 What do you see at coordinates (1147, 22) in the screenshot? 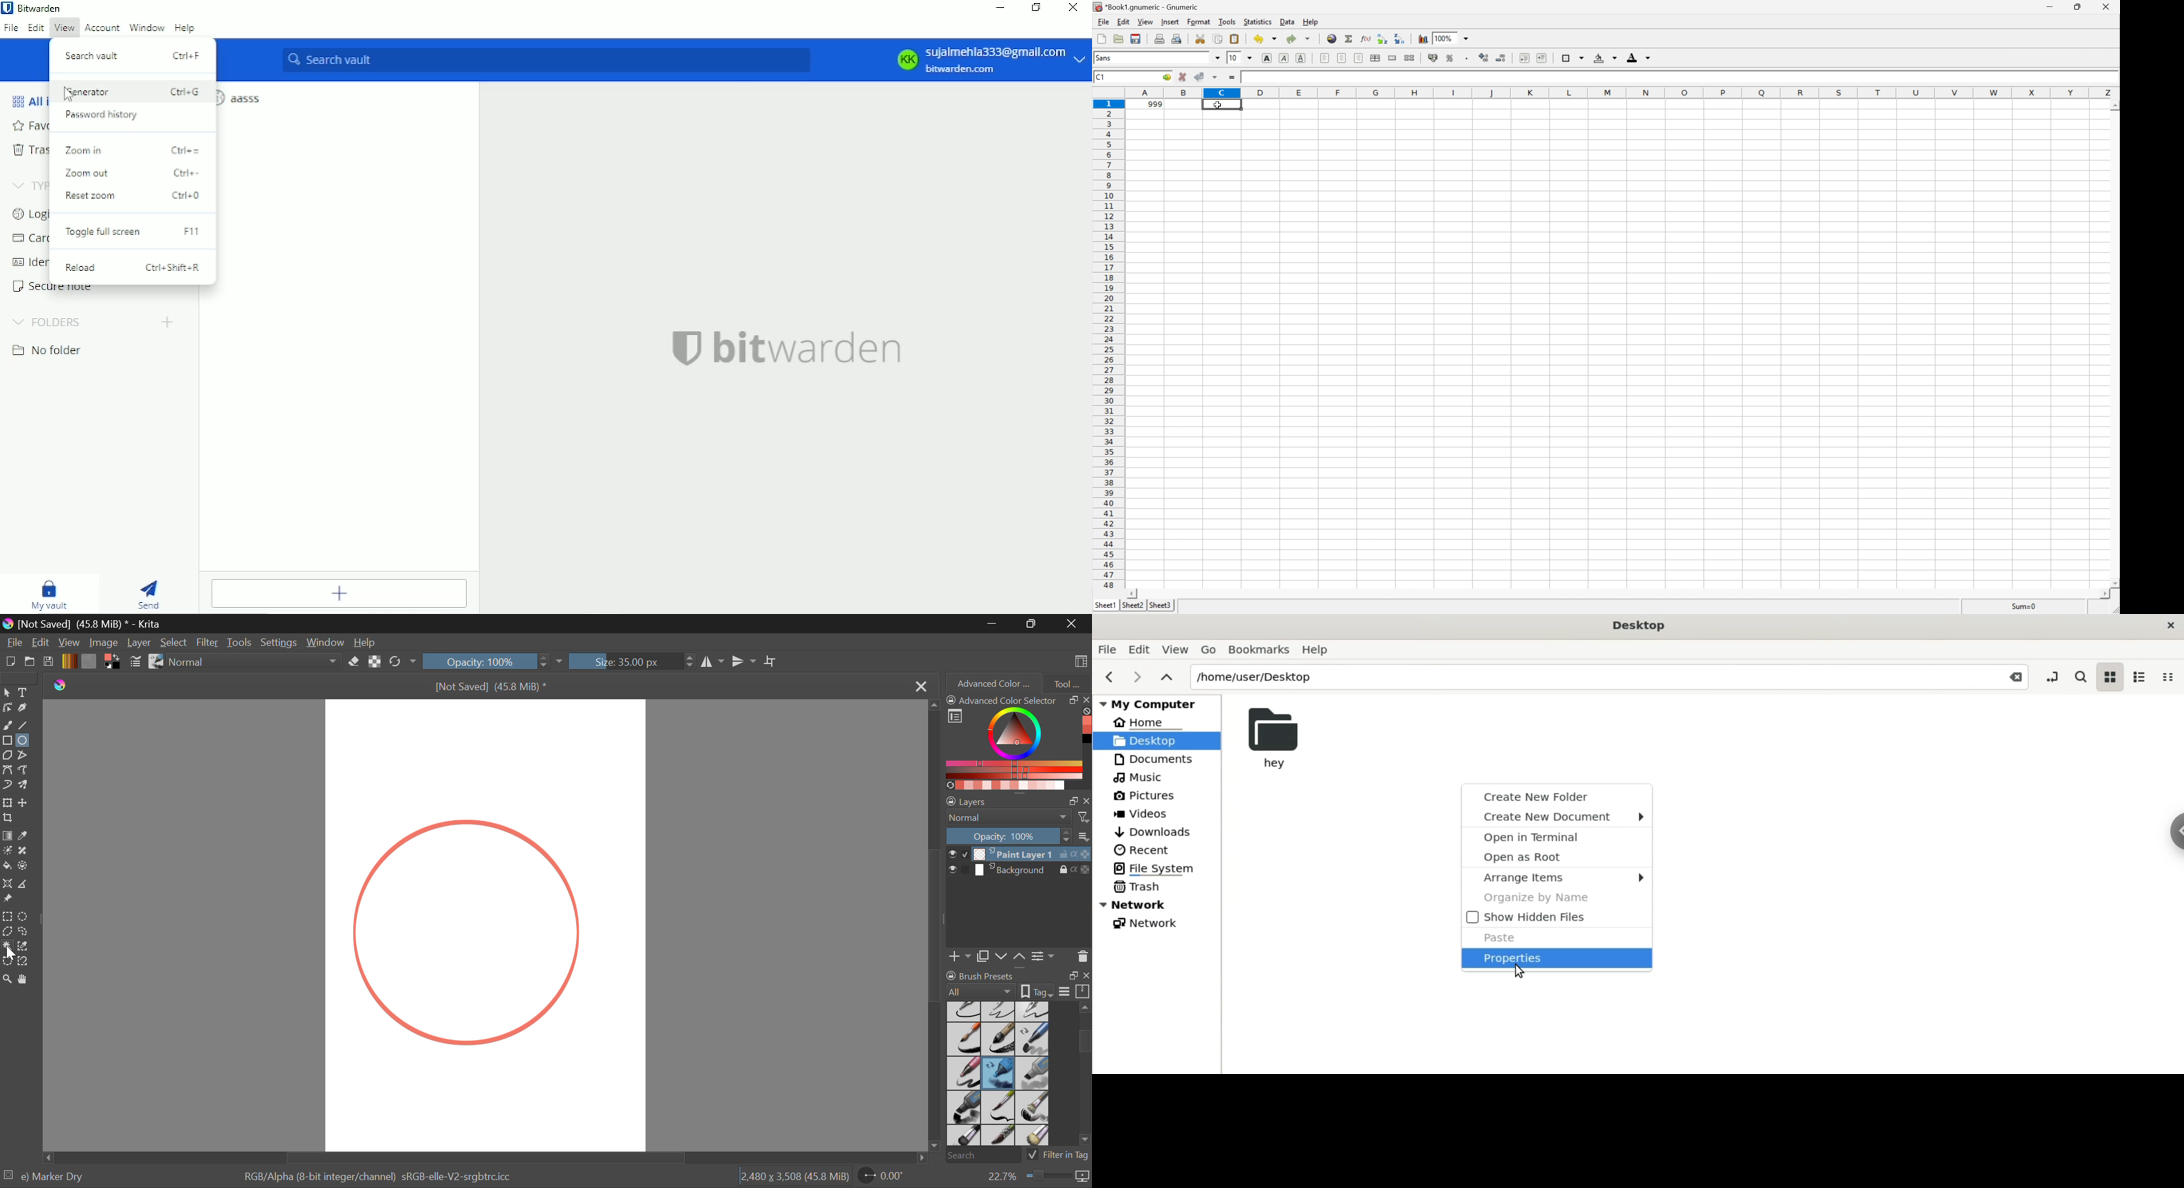
I see `view` at bounding box center [1147, 22].